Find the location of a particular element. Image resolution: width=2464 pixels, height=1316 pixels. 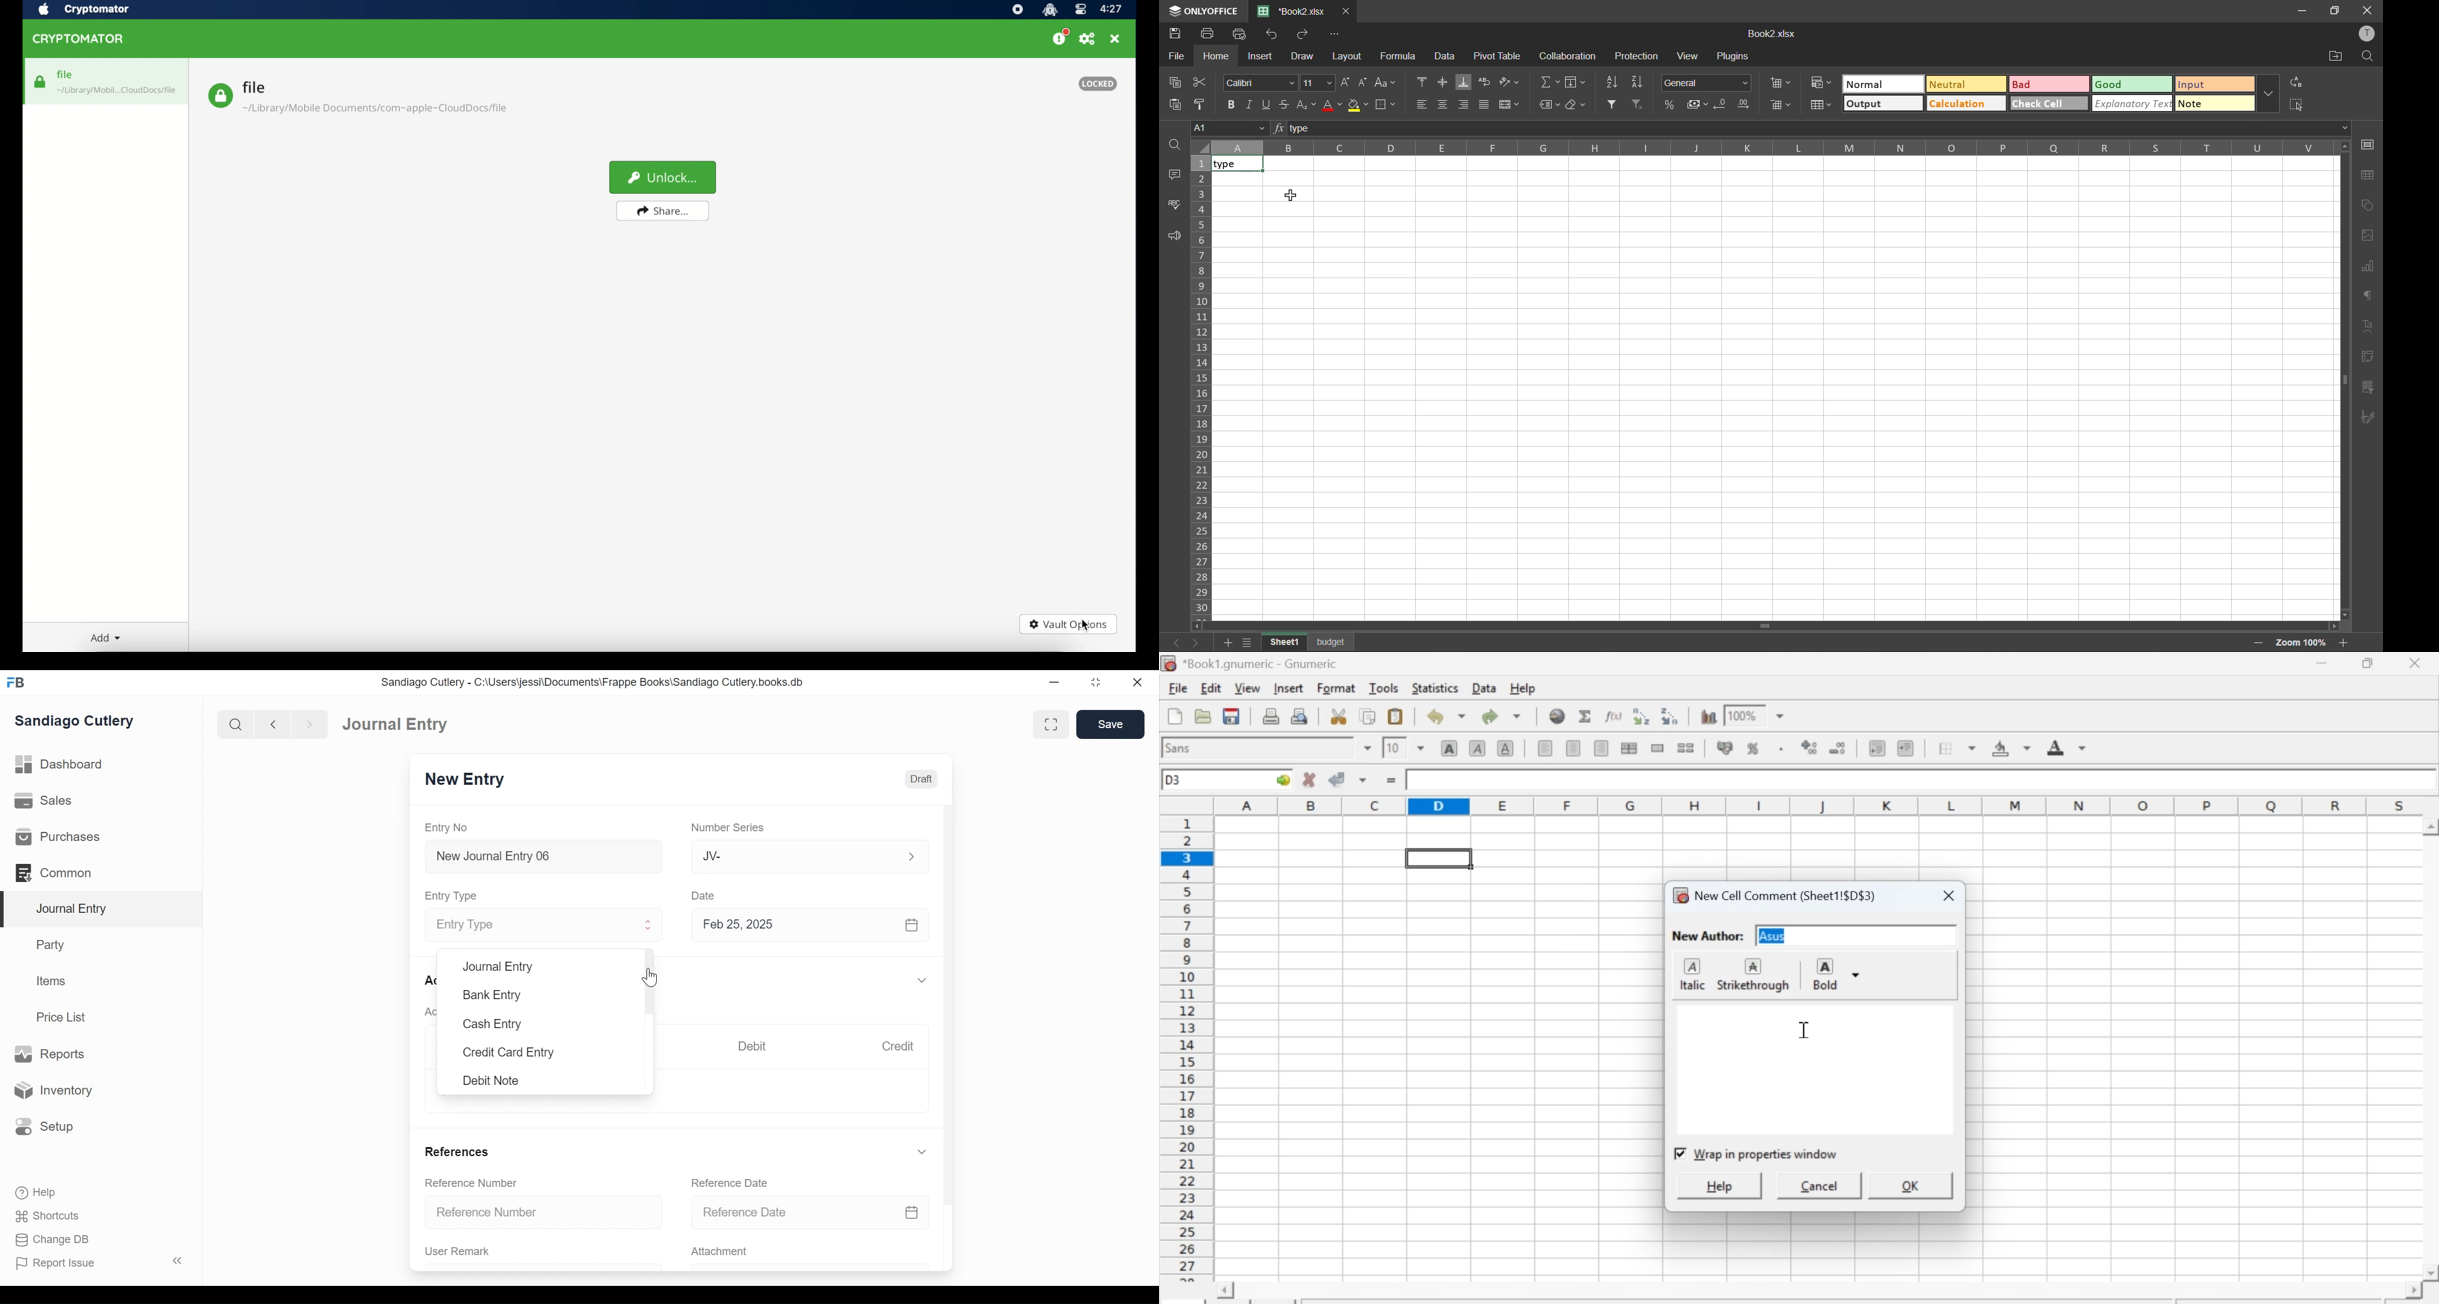

Price List is located at coordinates (65, 1017).